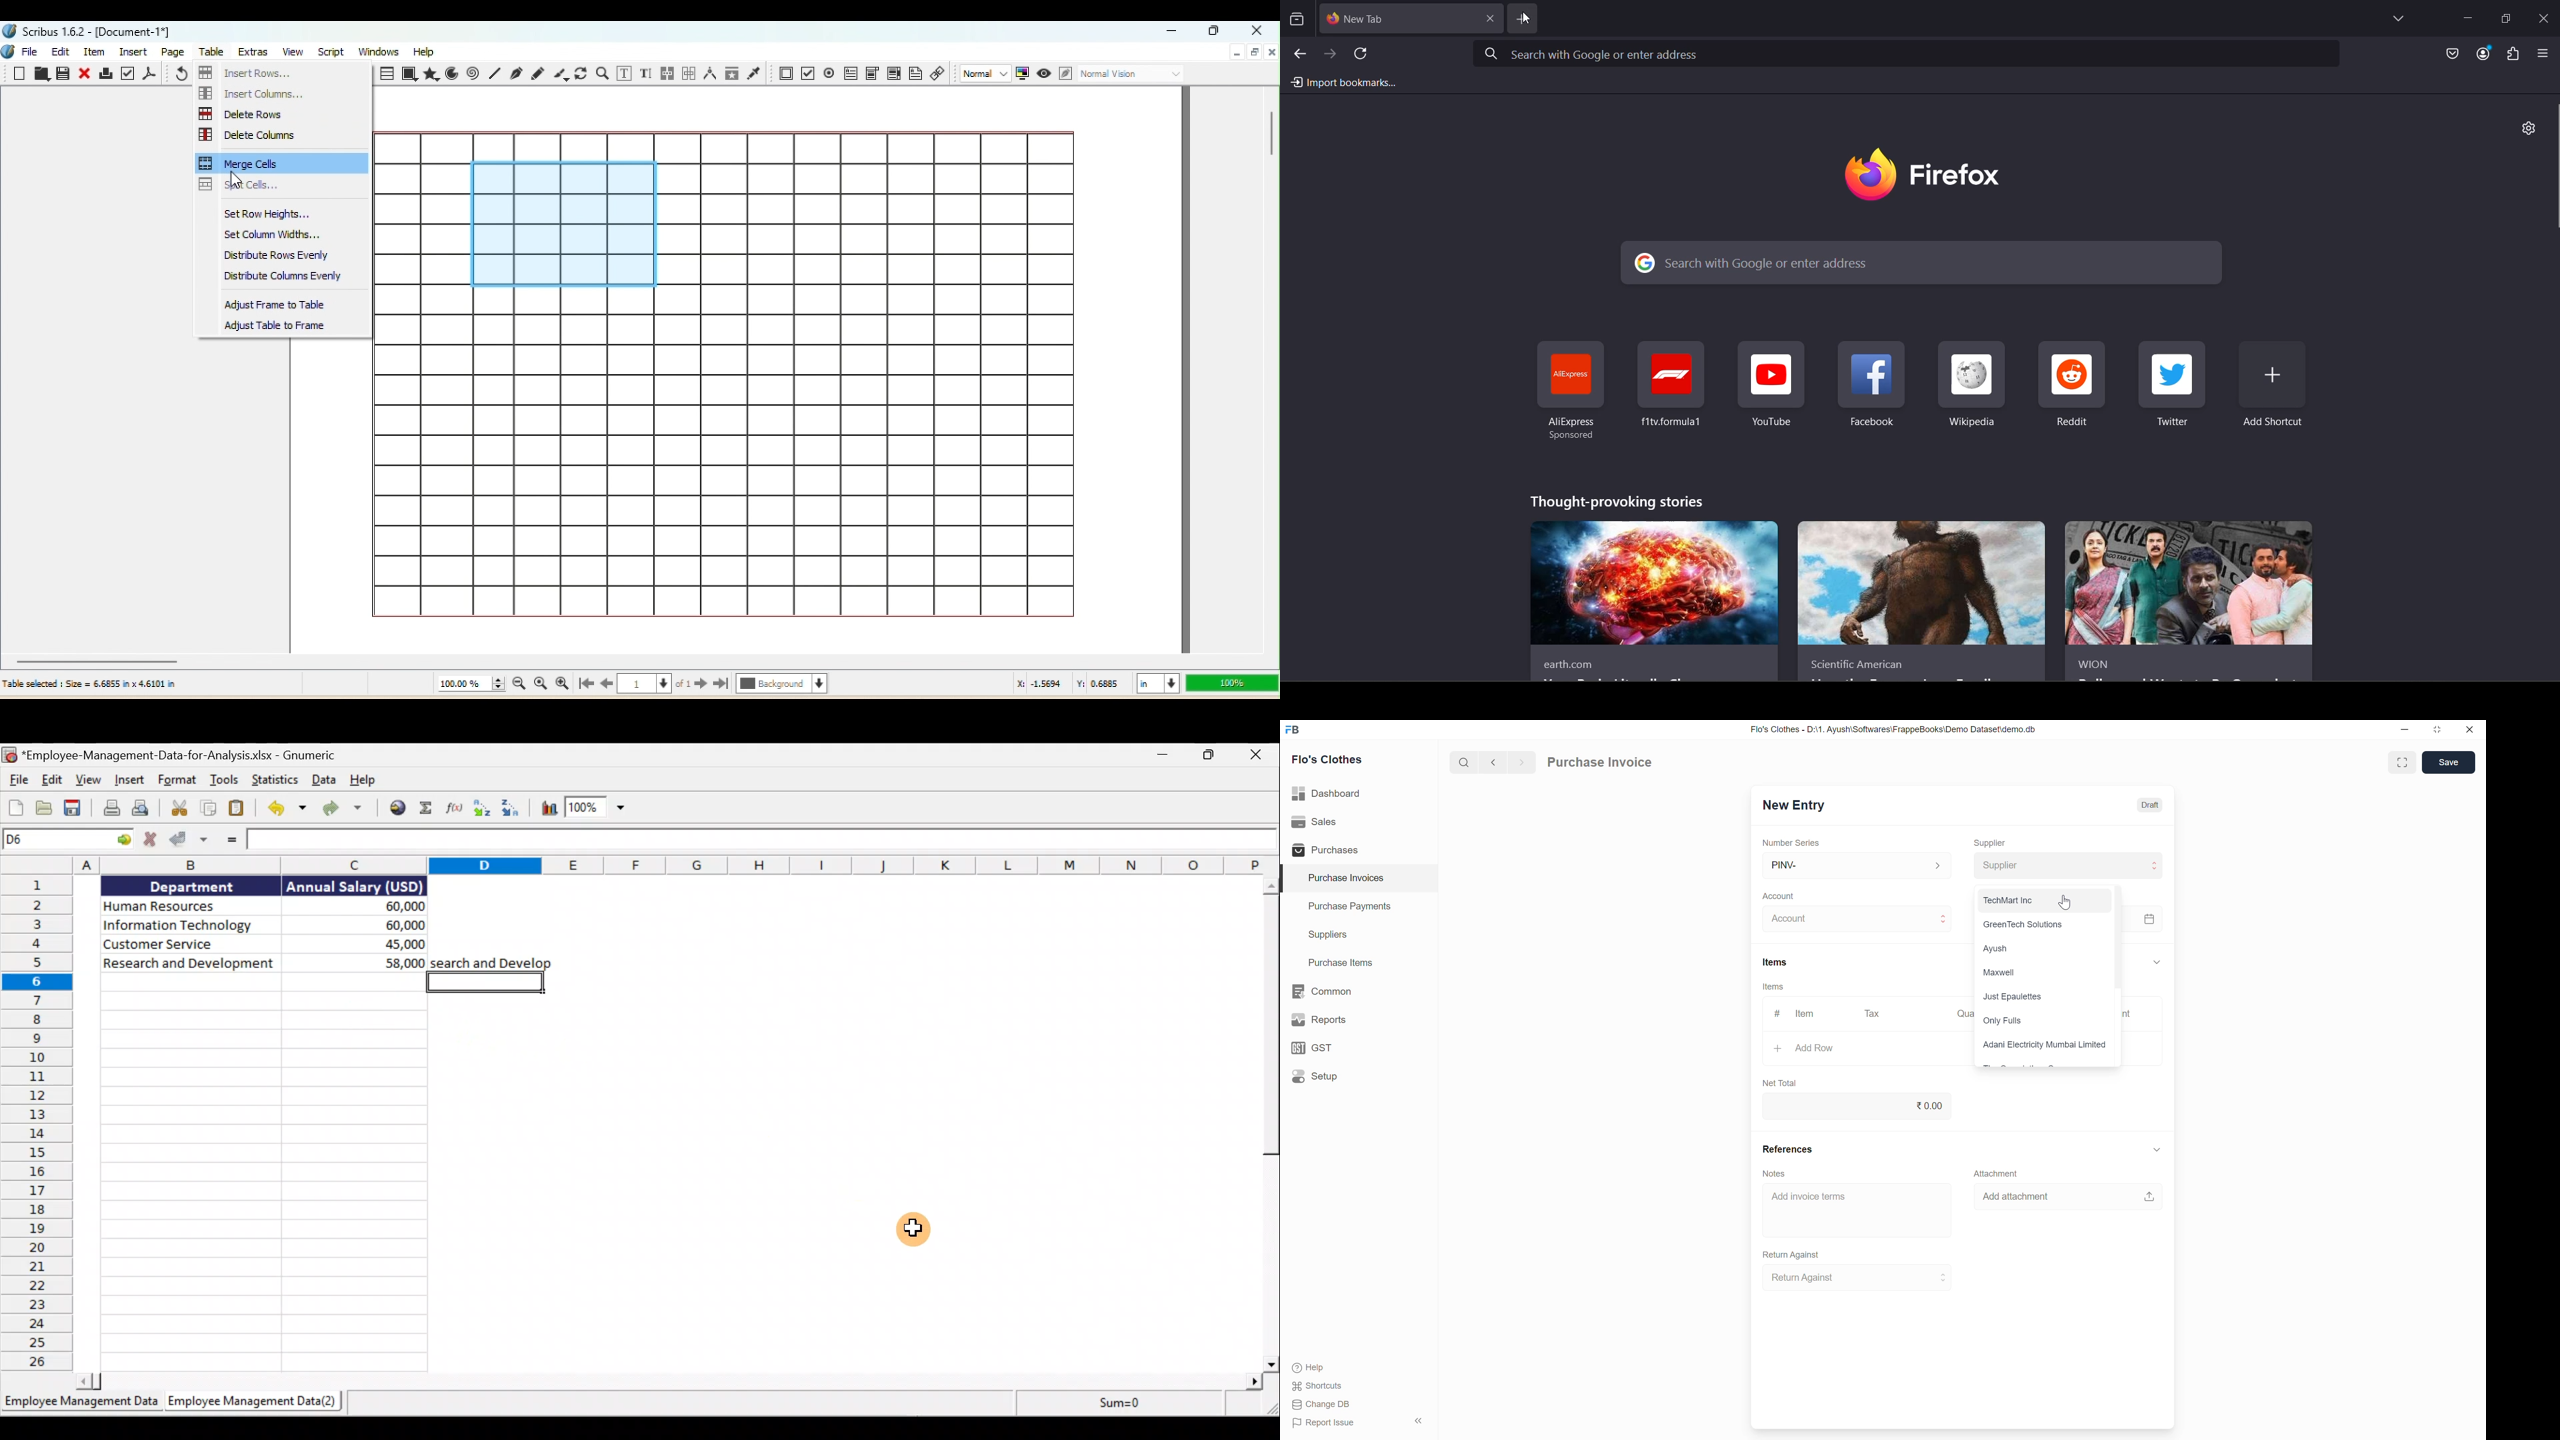 The width and height of the screenshot is (2576, 1456). Describe the element at coordinates (494, 74) in the screenshot. I see `Line` at that location.